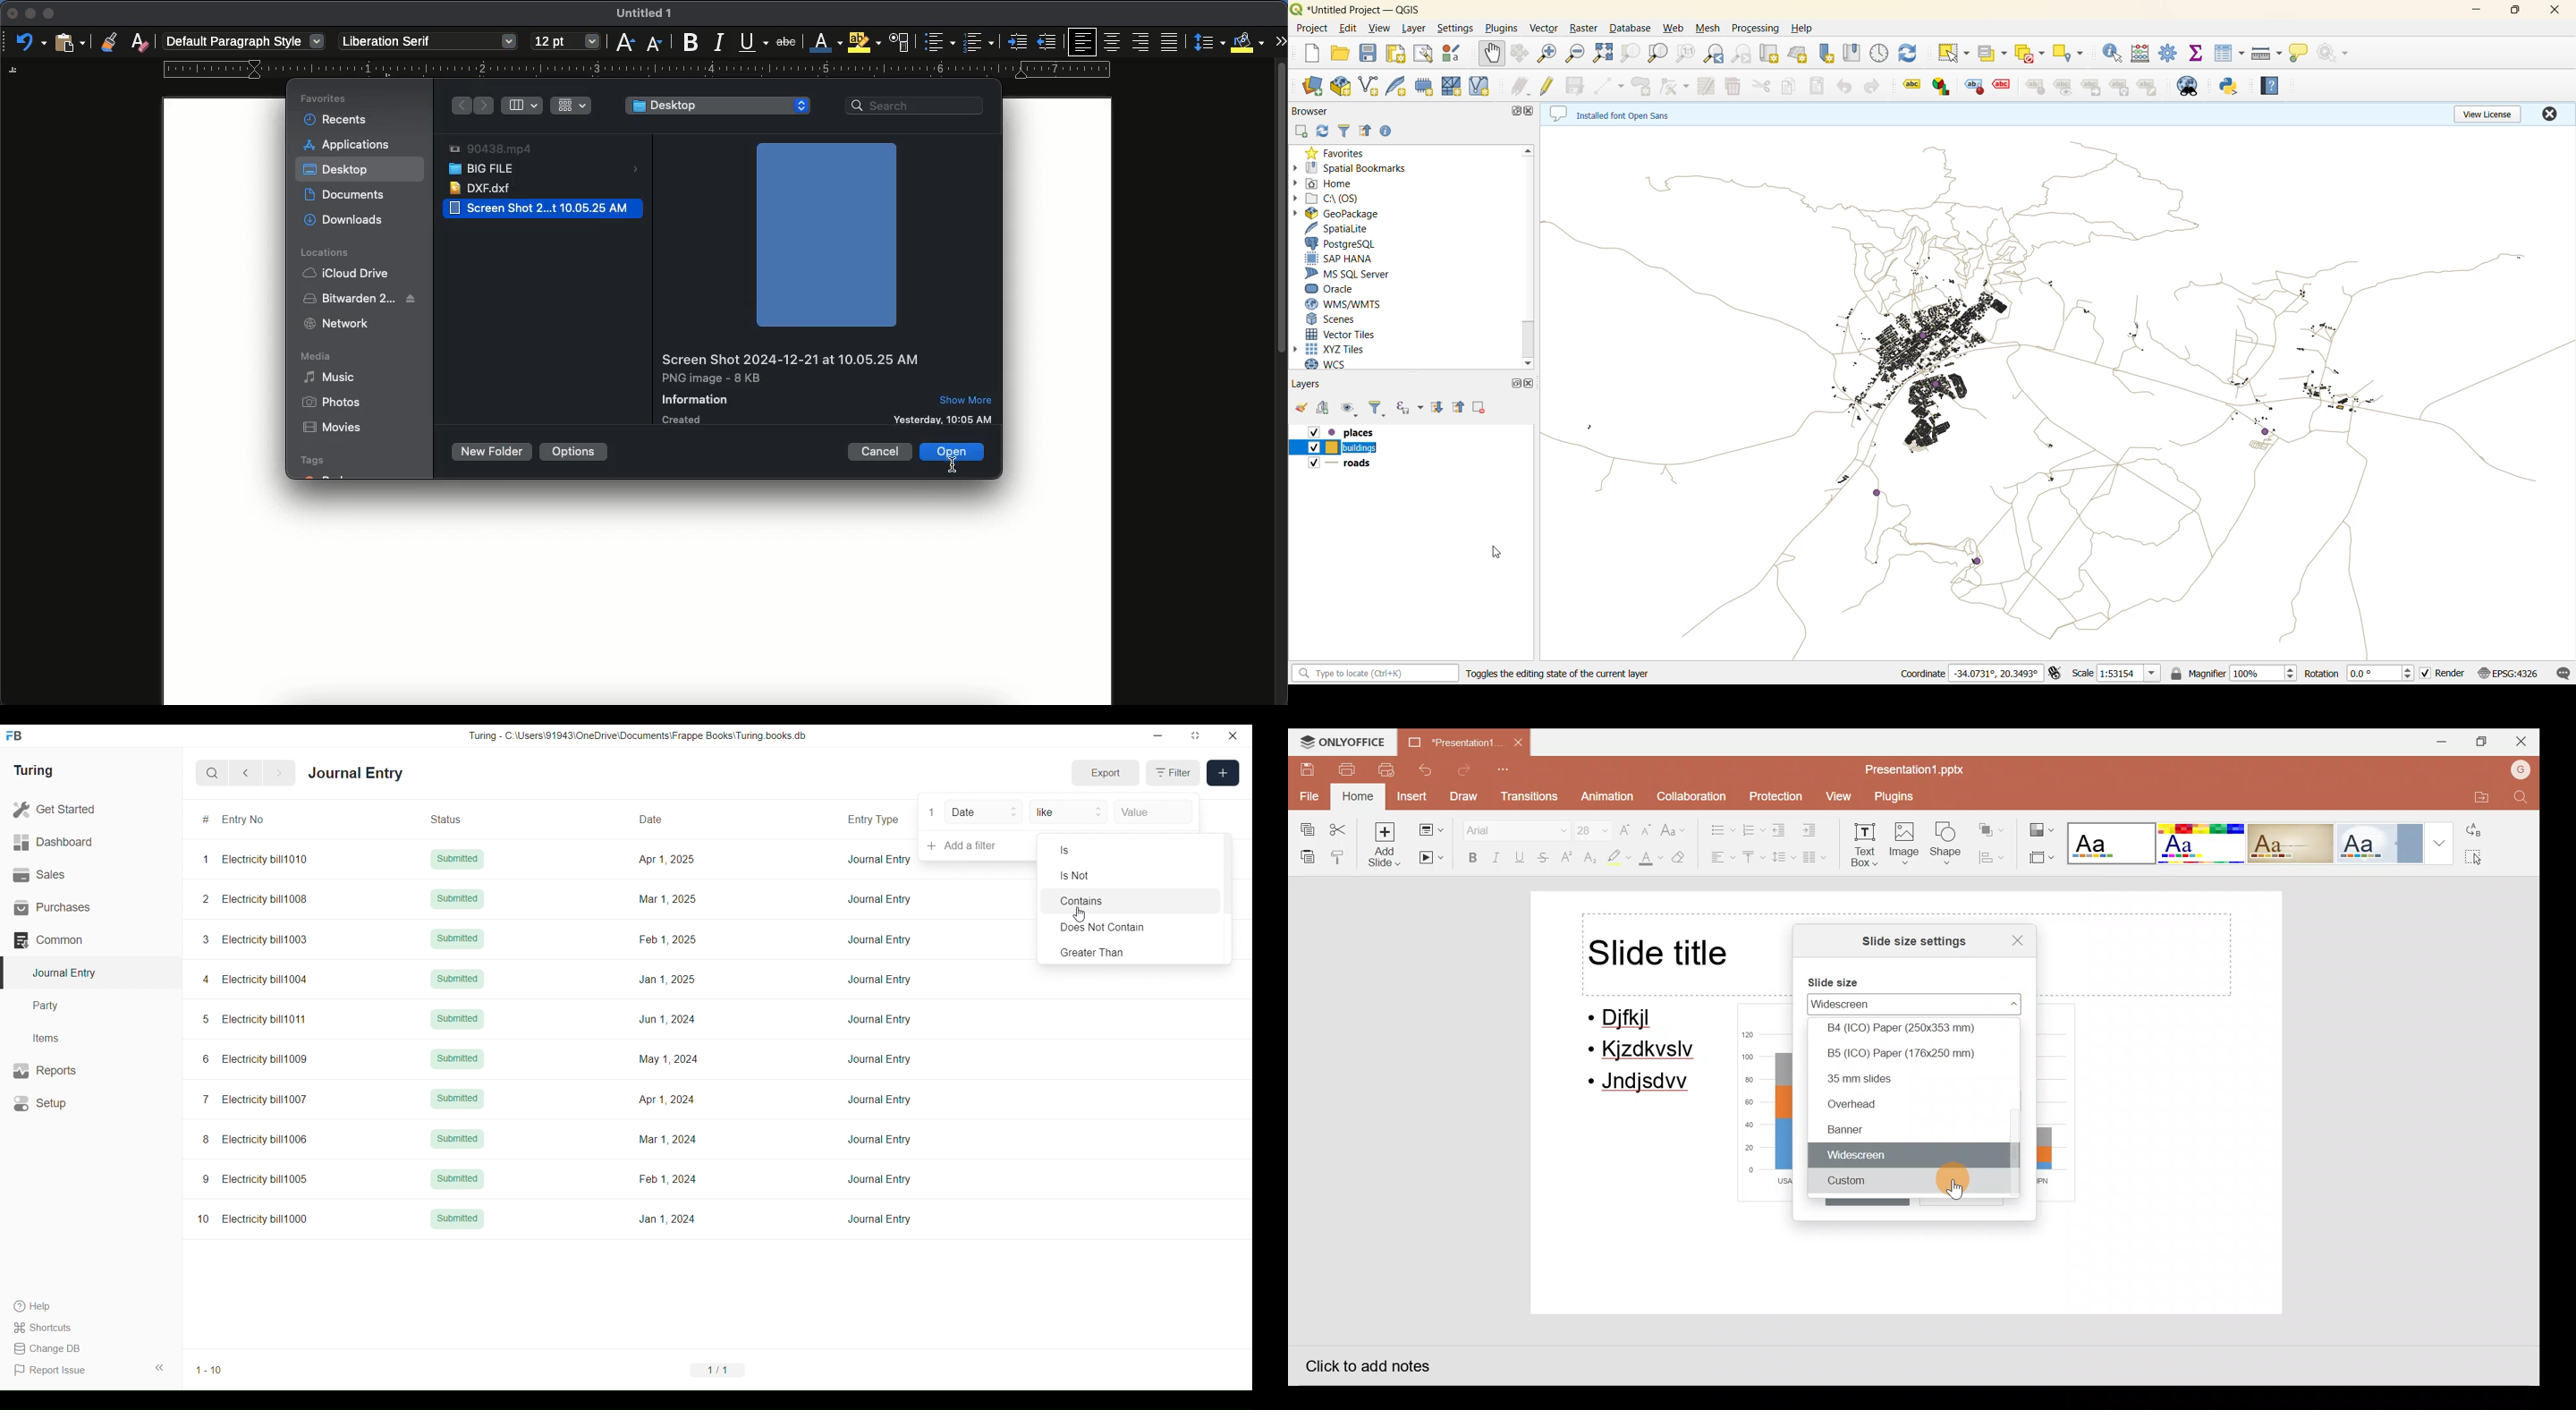 This screenshot has height=1428, width=2576. I want to click on Print file, so click(1347, 768).